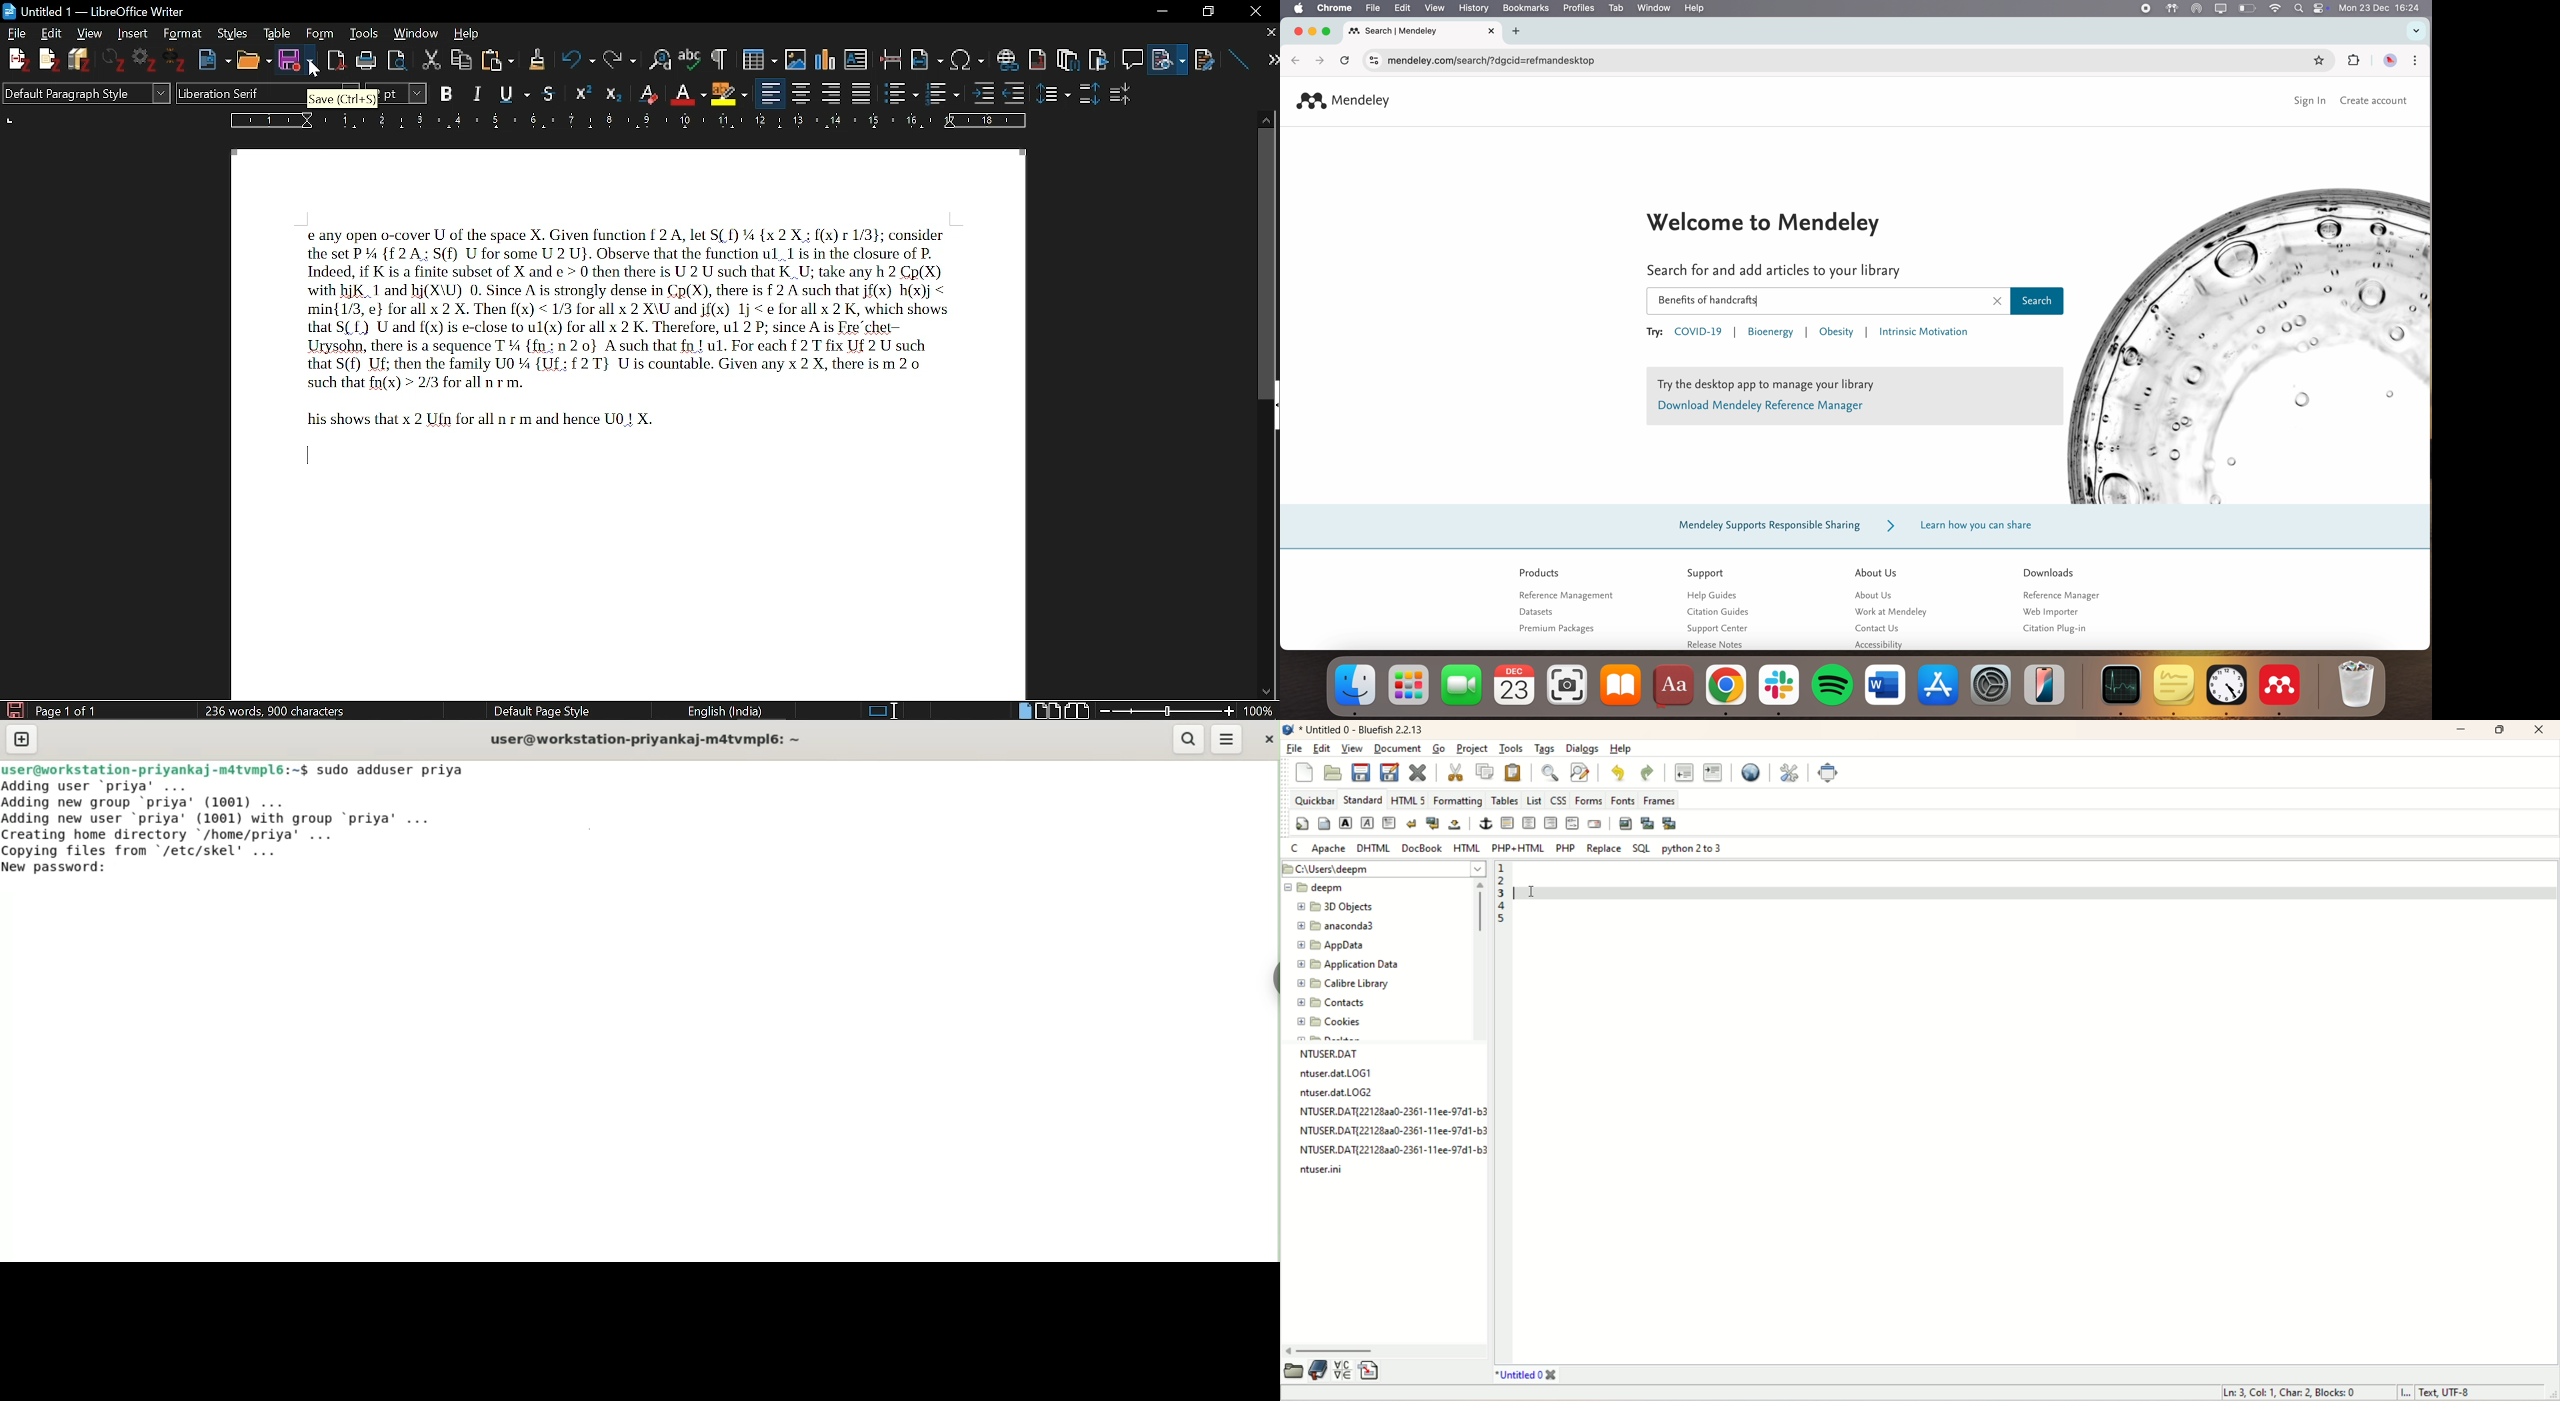  I want to click on cookies, so click(1328, 1021).